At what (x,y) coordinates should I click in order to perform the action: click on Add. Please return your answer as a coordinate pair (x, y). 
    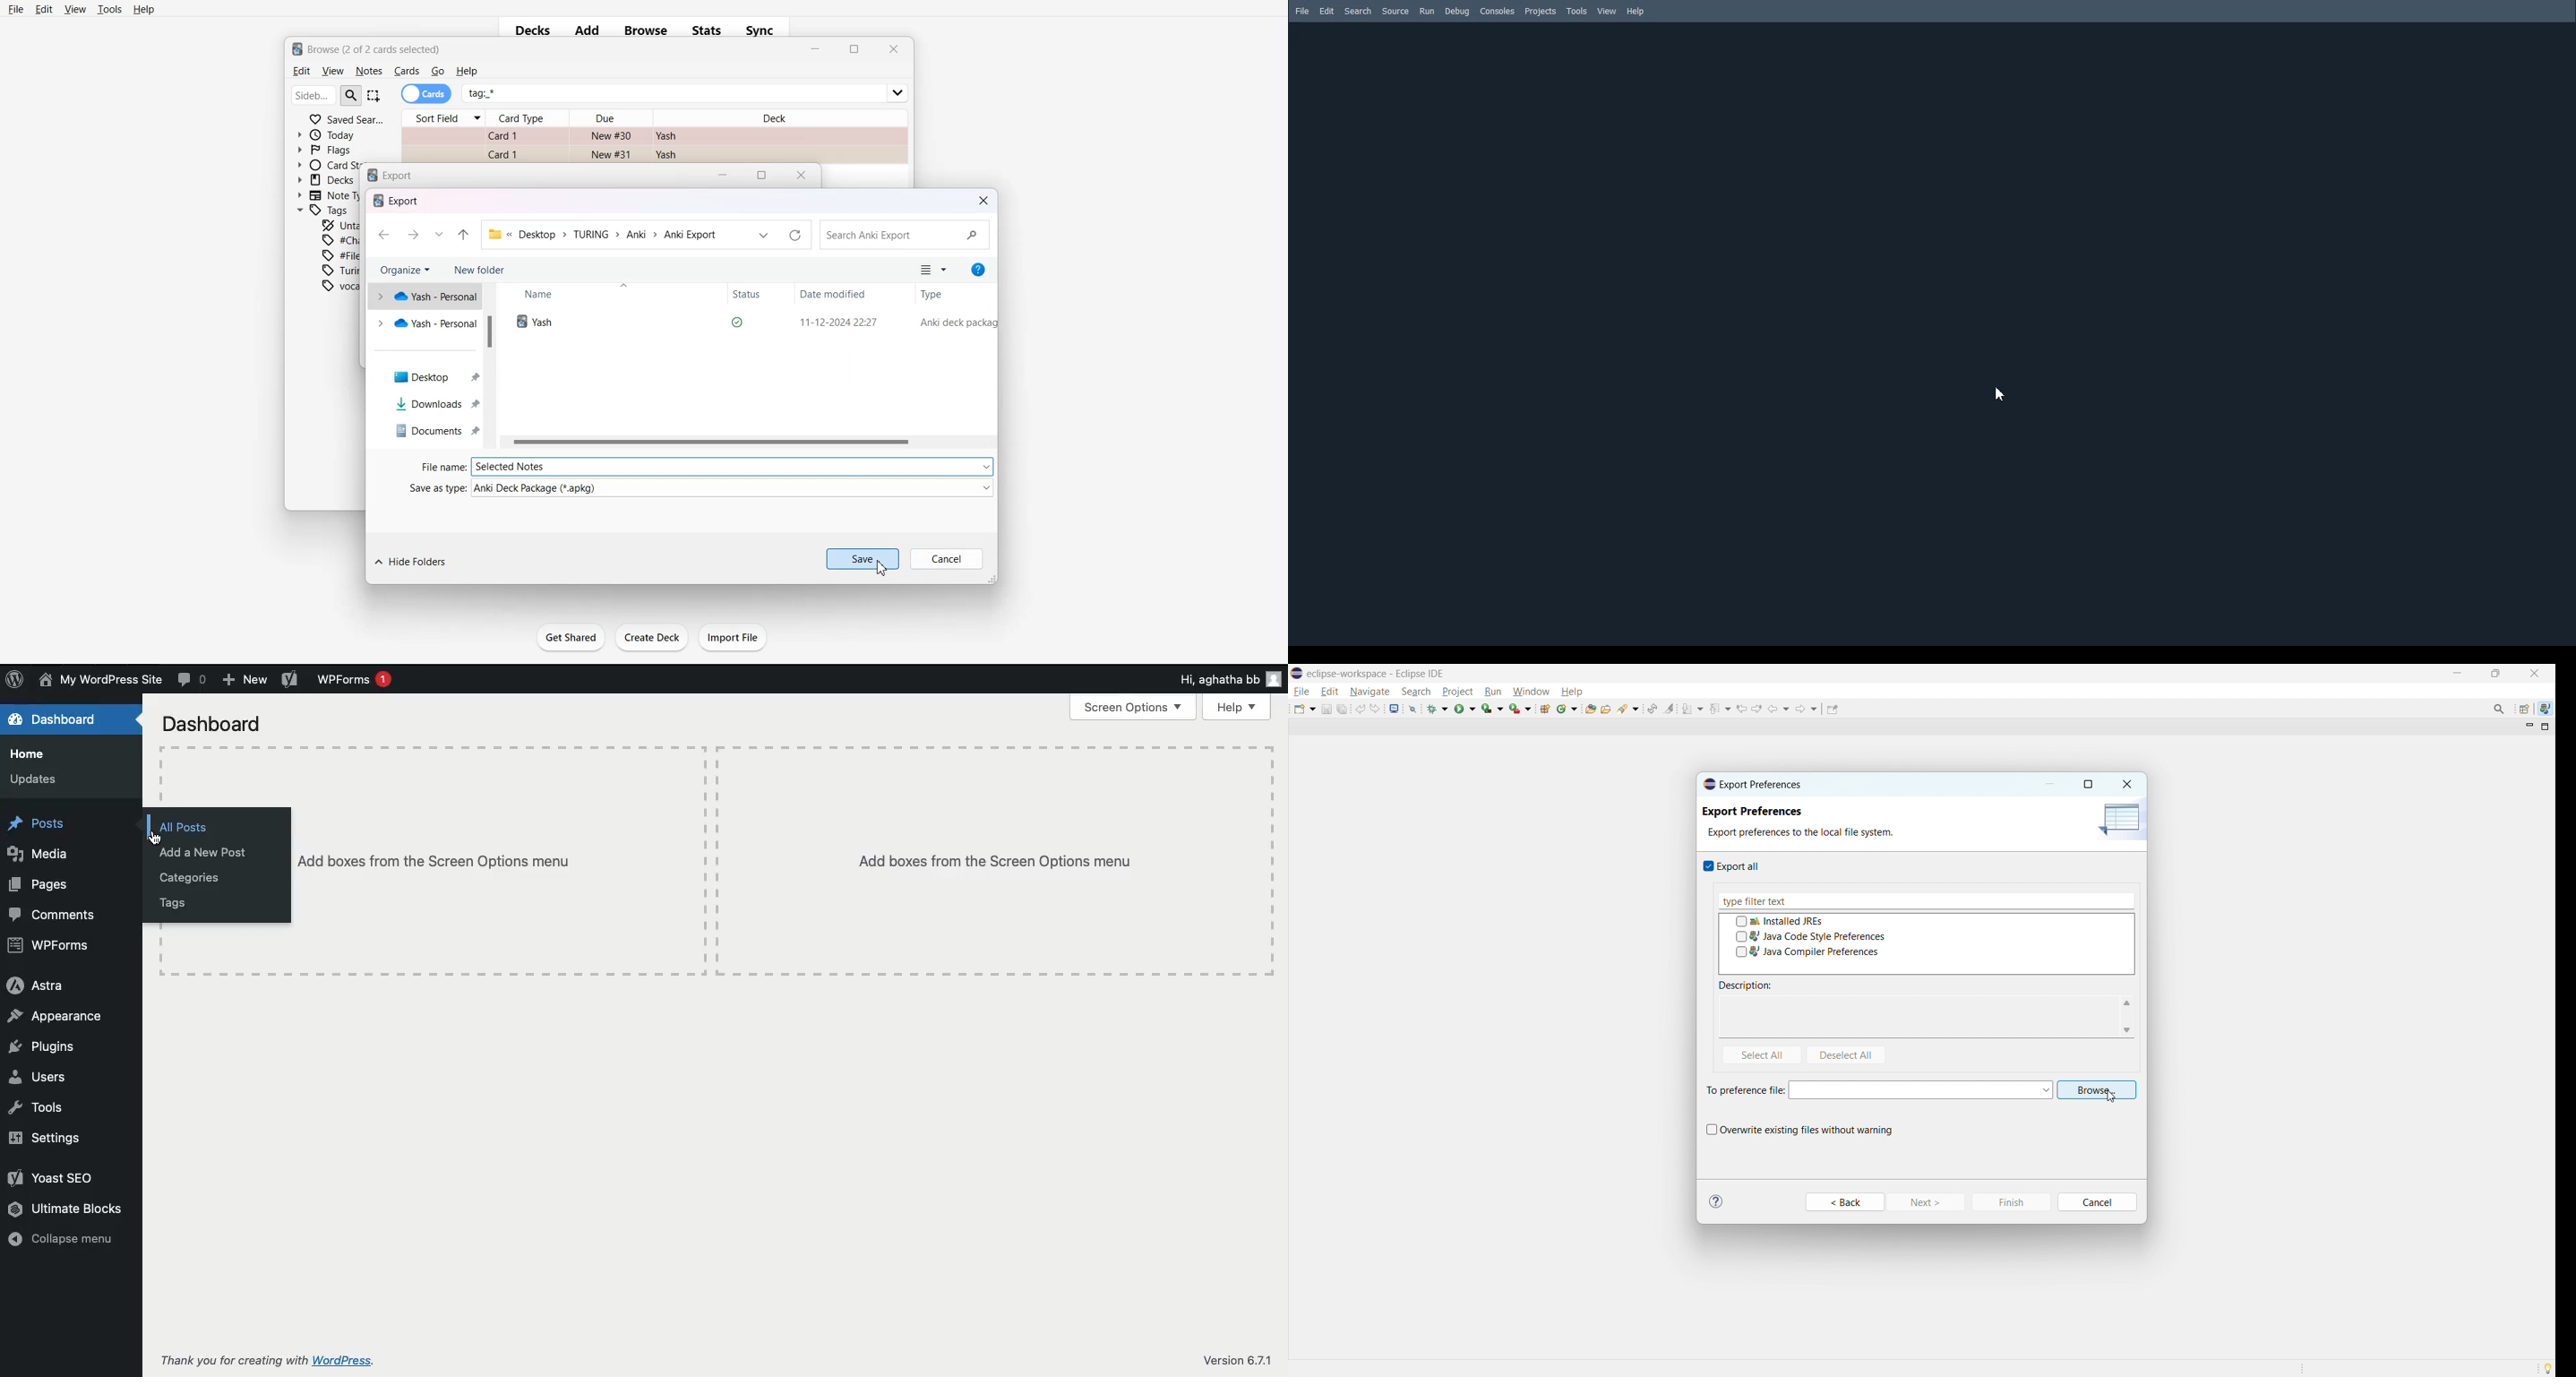
    Looking at the image, I should click on (587, 31).